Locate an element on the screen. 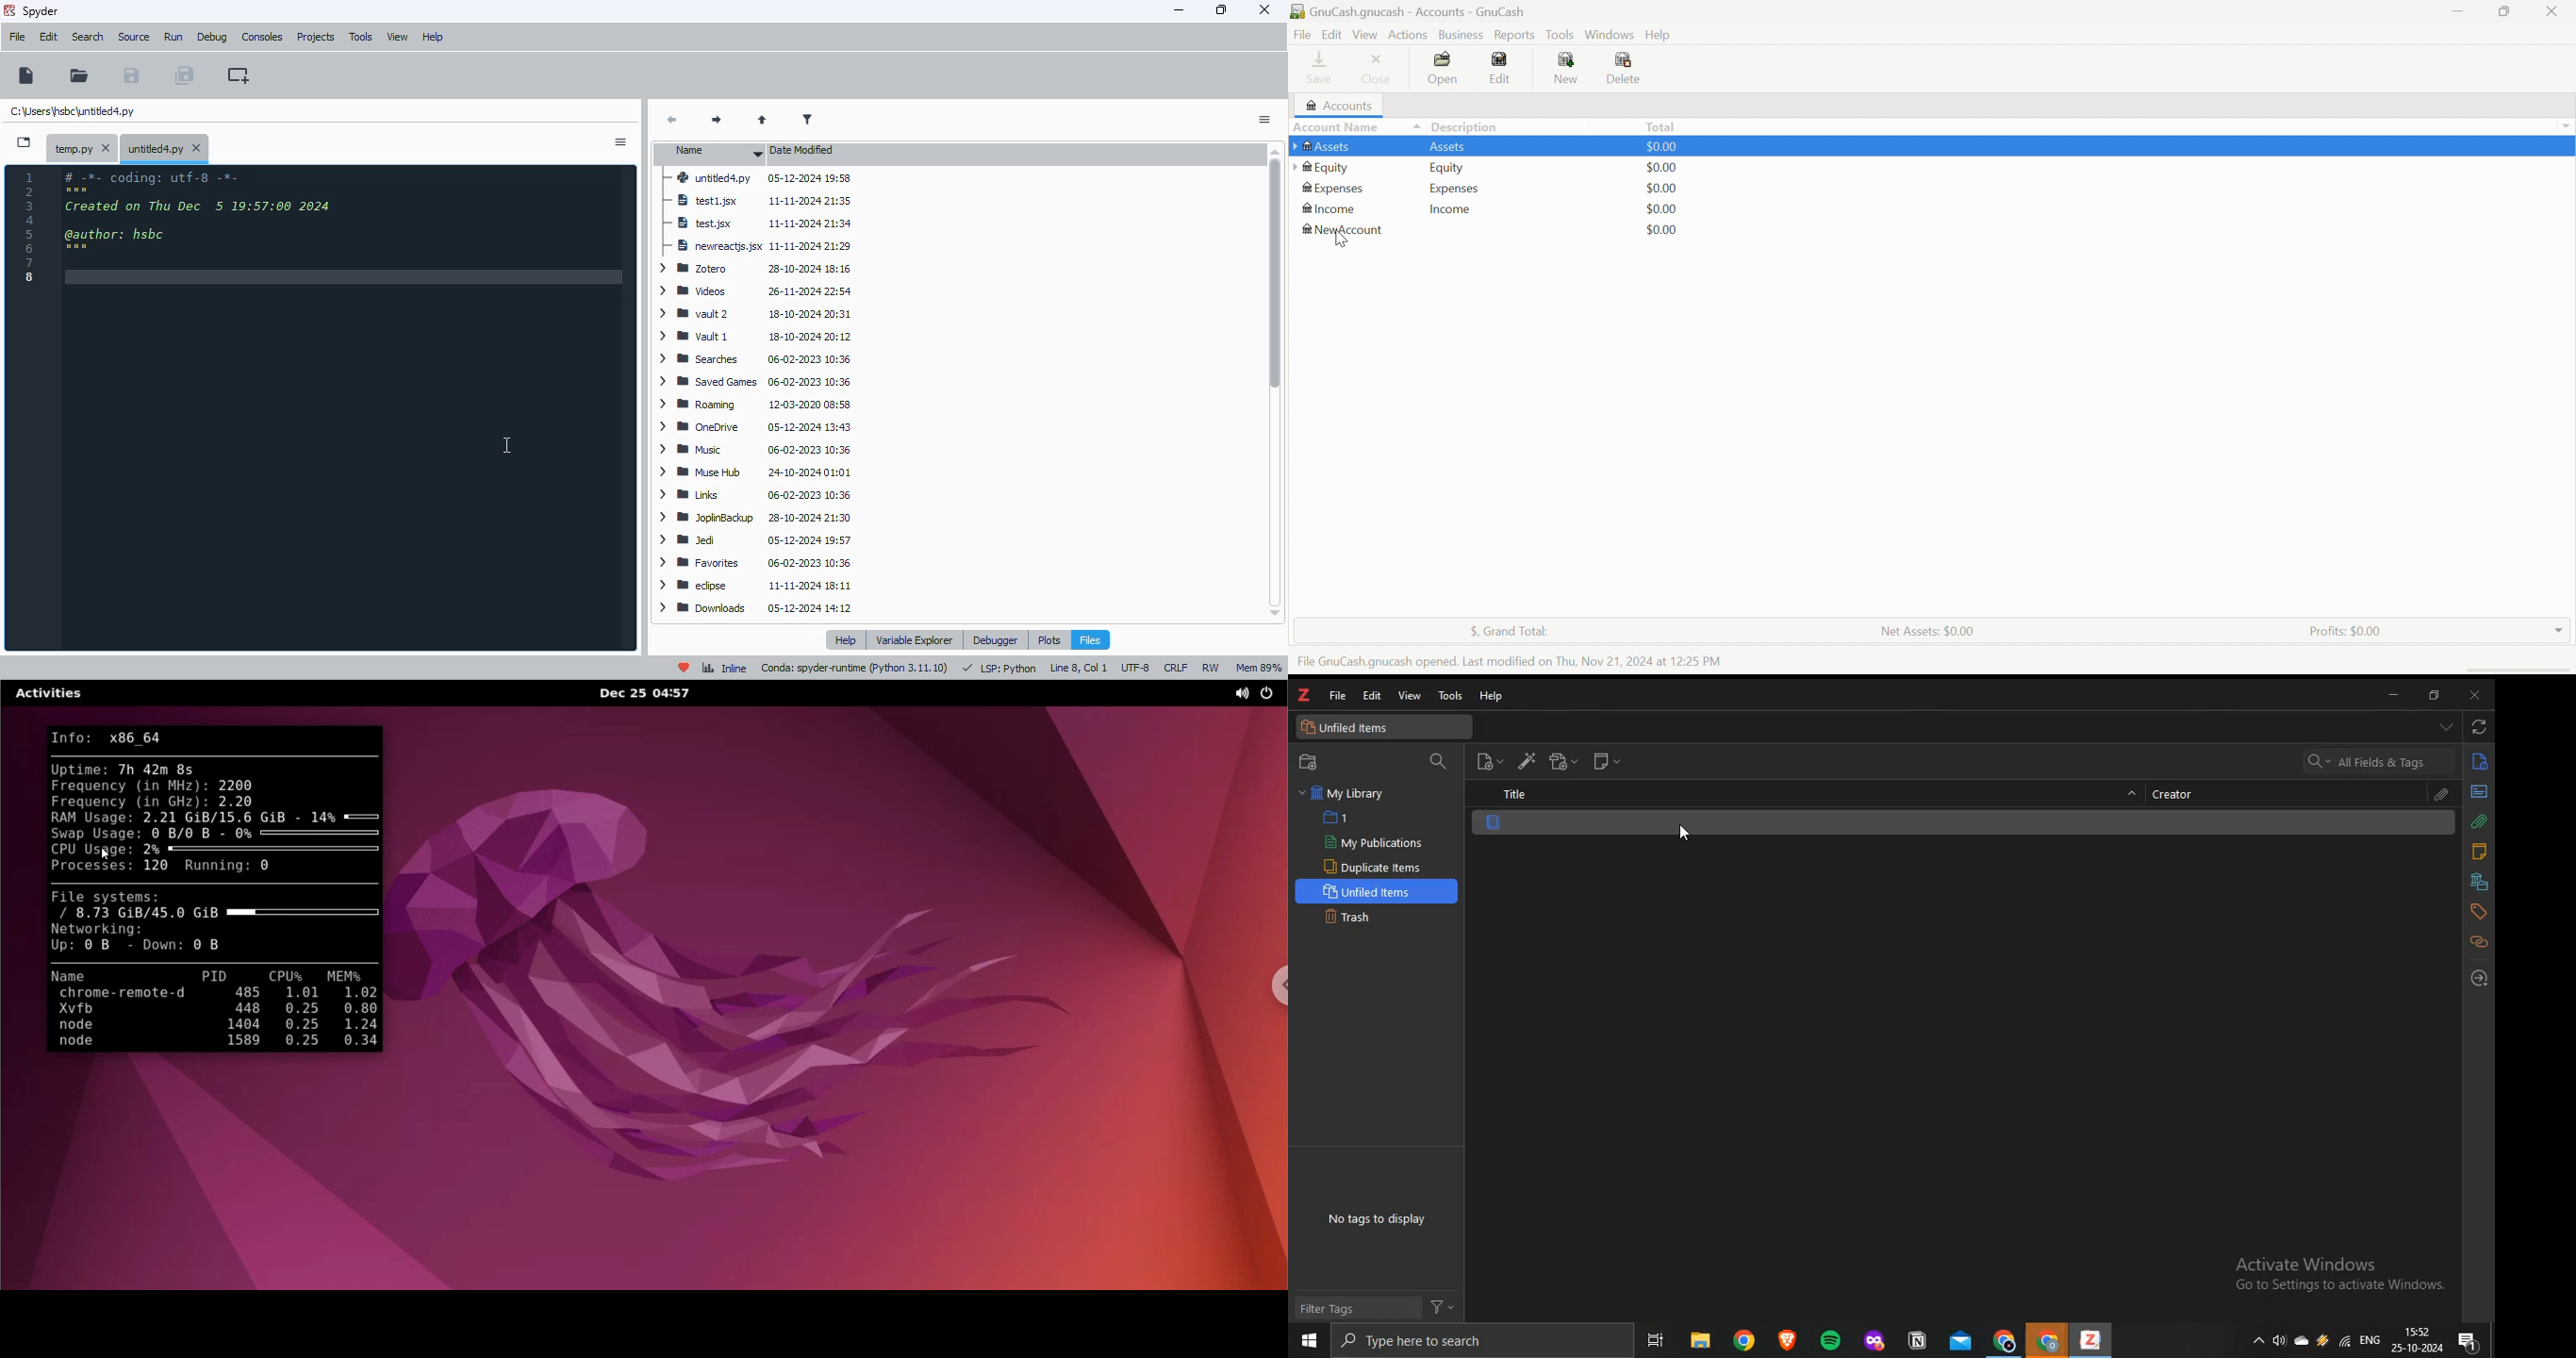 The height and width of the screenshot is (1372, 2576). Account name is located at coordinates (1355, 127).